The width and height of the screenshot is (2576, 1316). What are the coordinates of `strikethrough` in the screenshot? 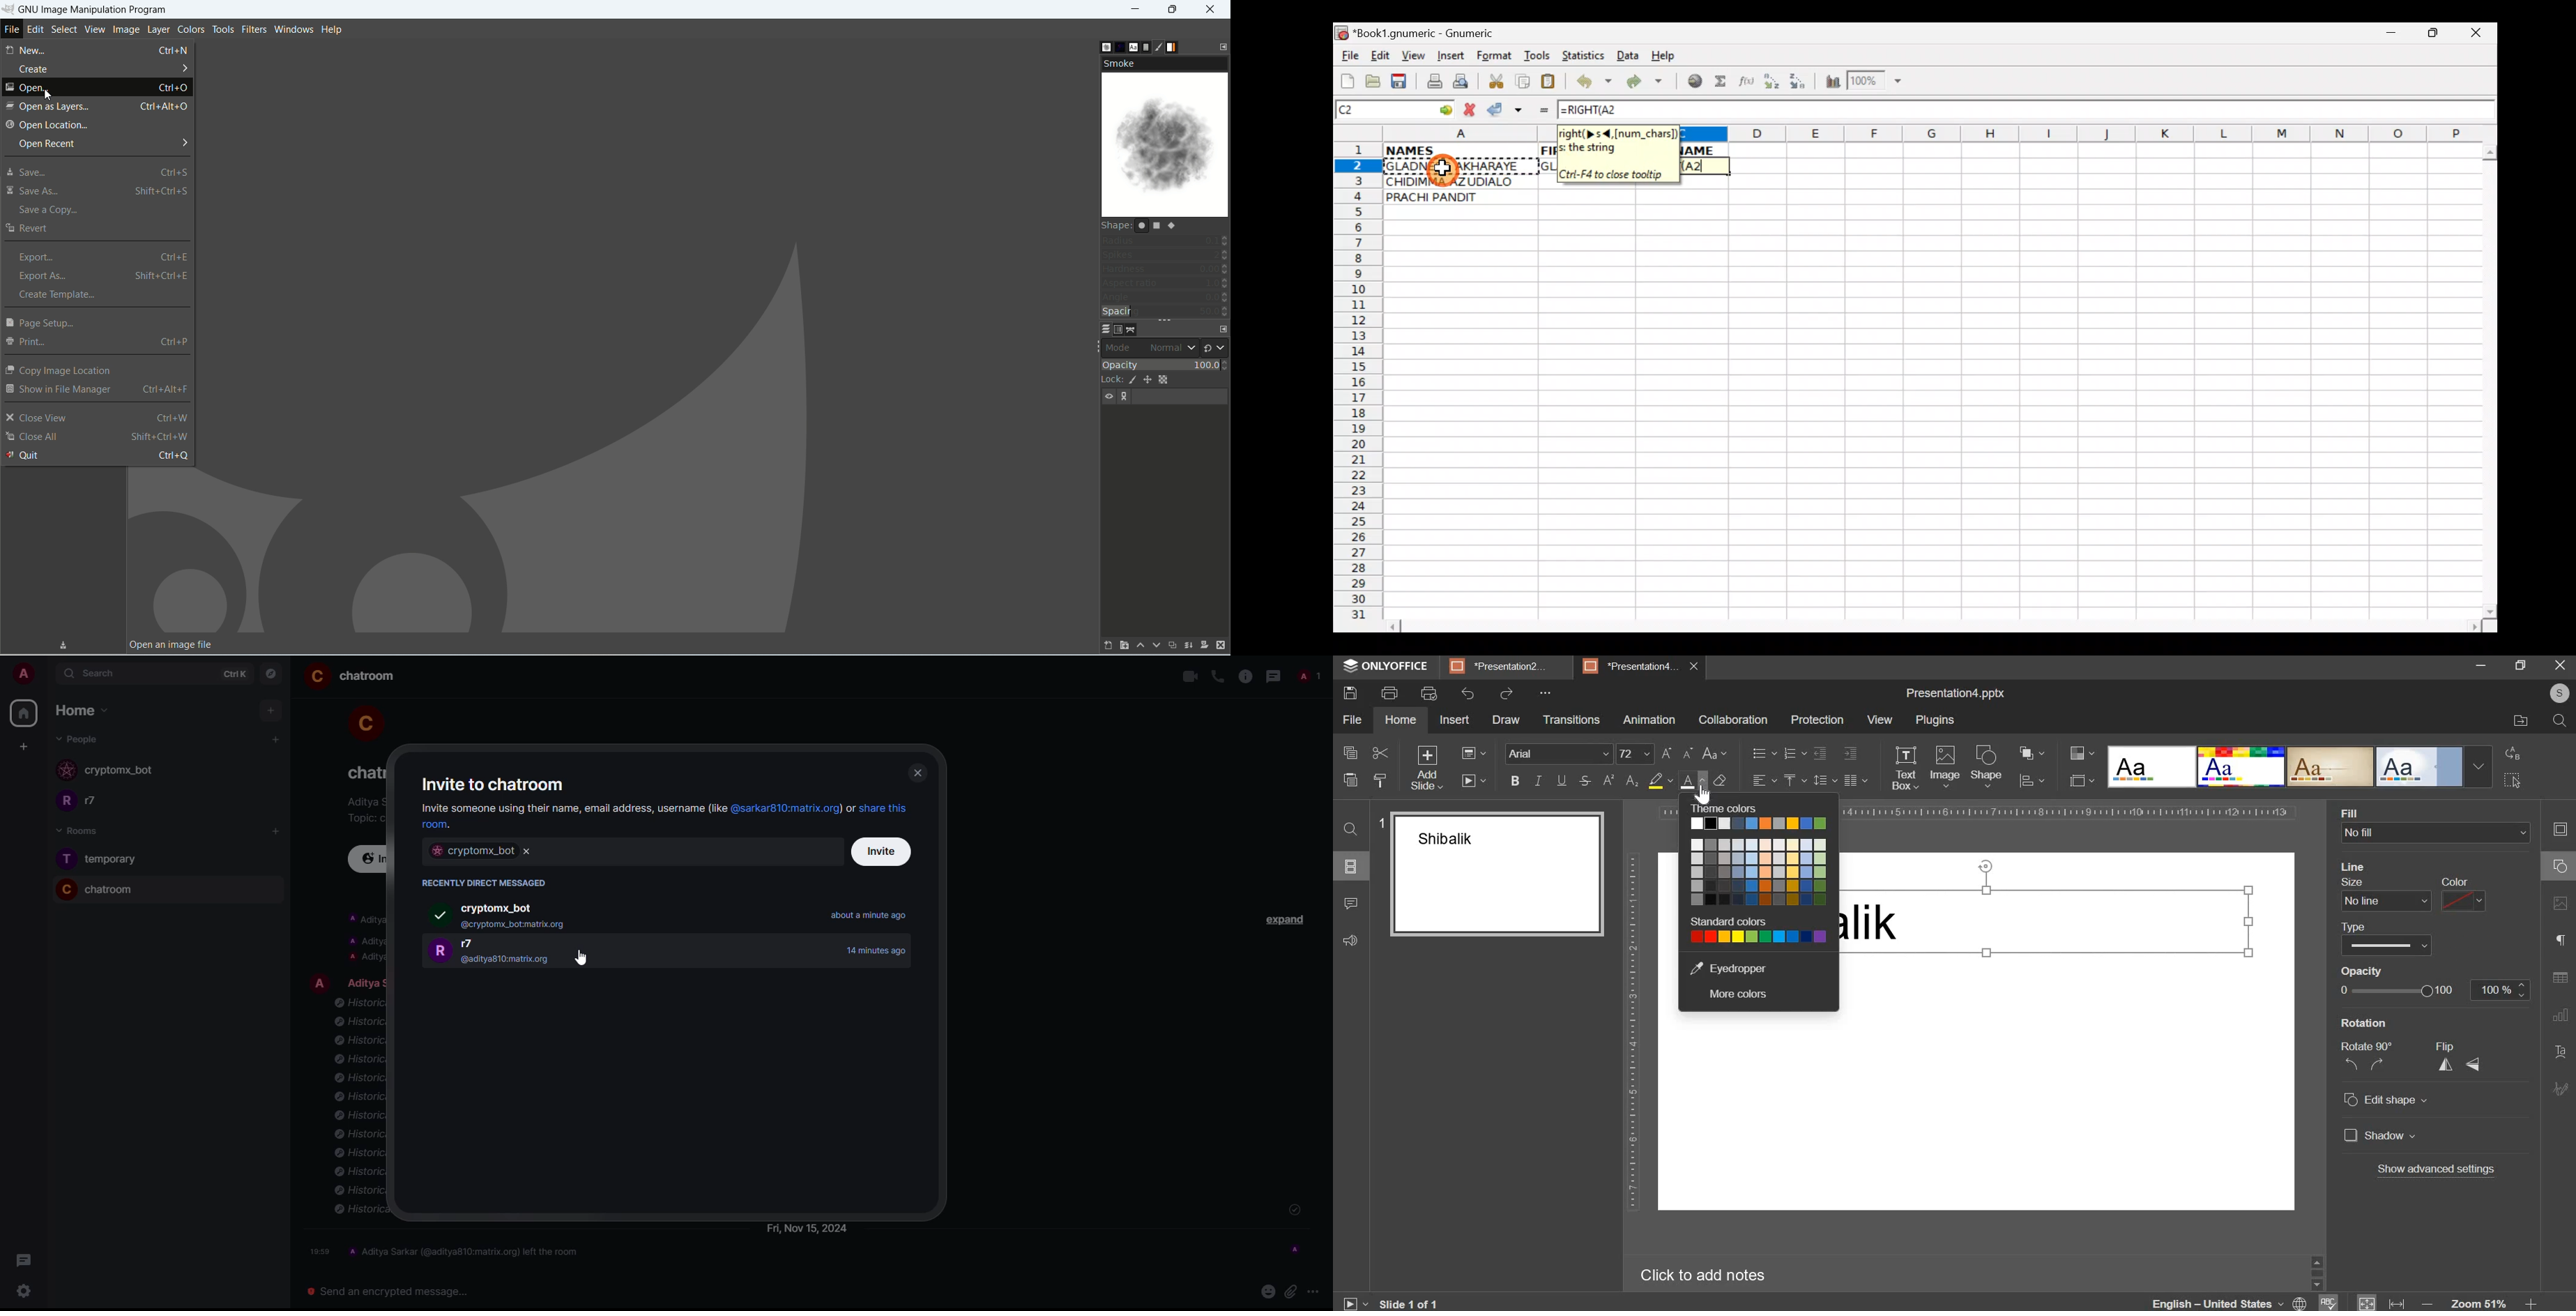 It's located at (1583, 780).